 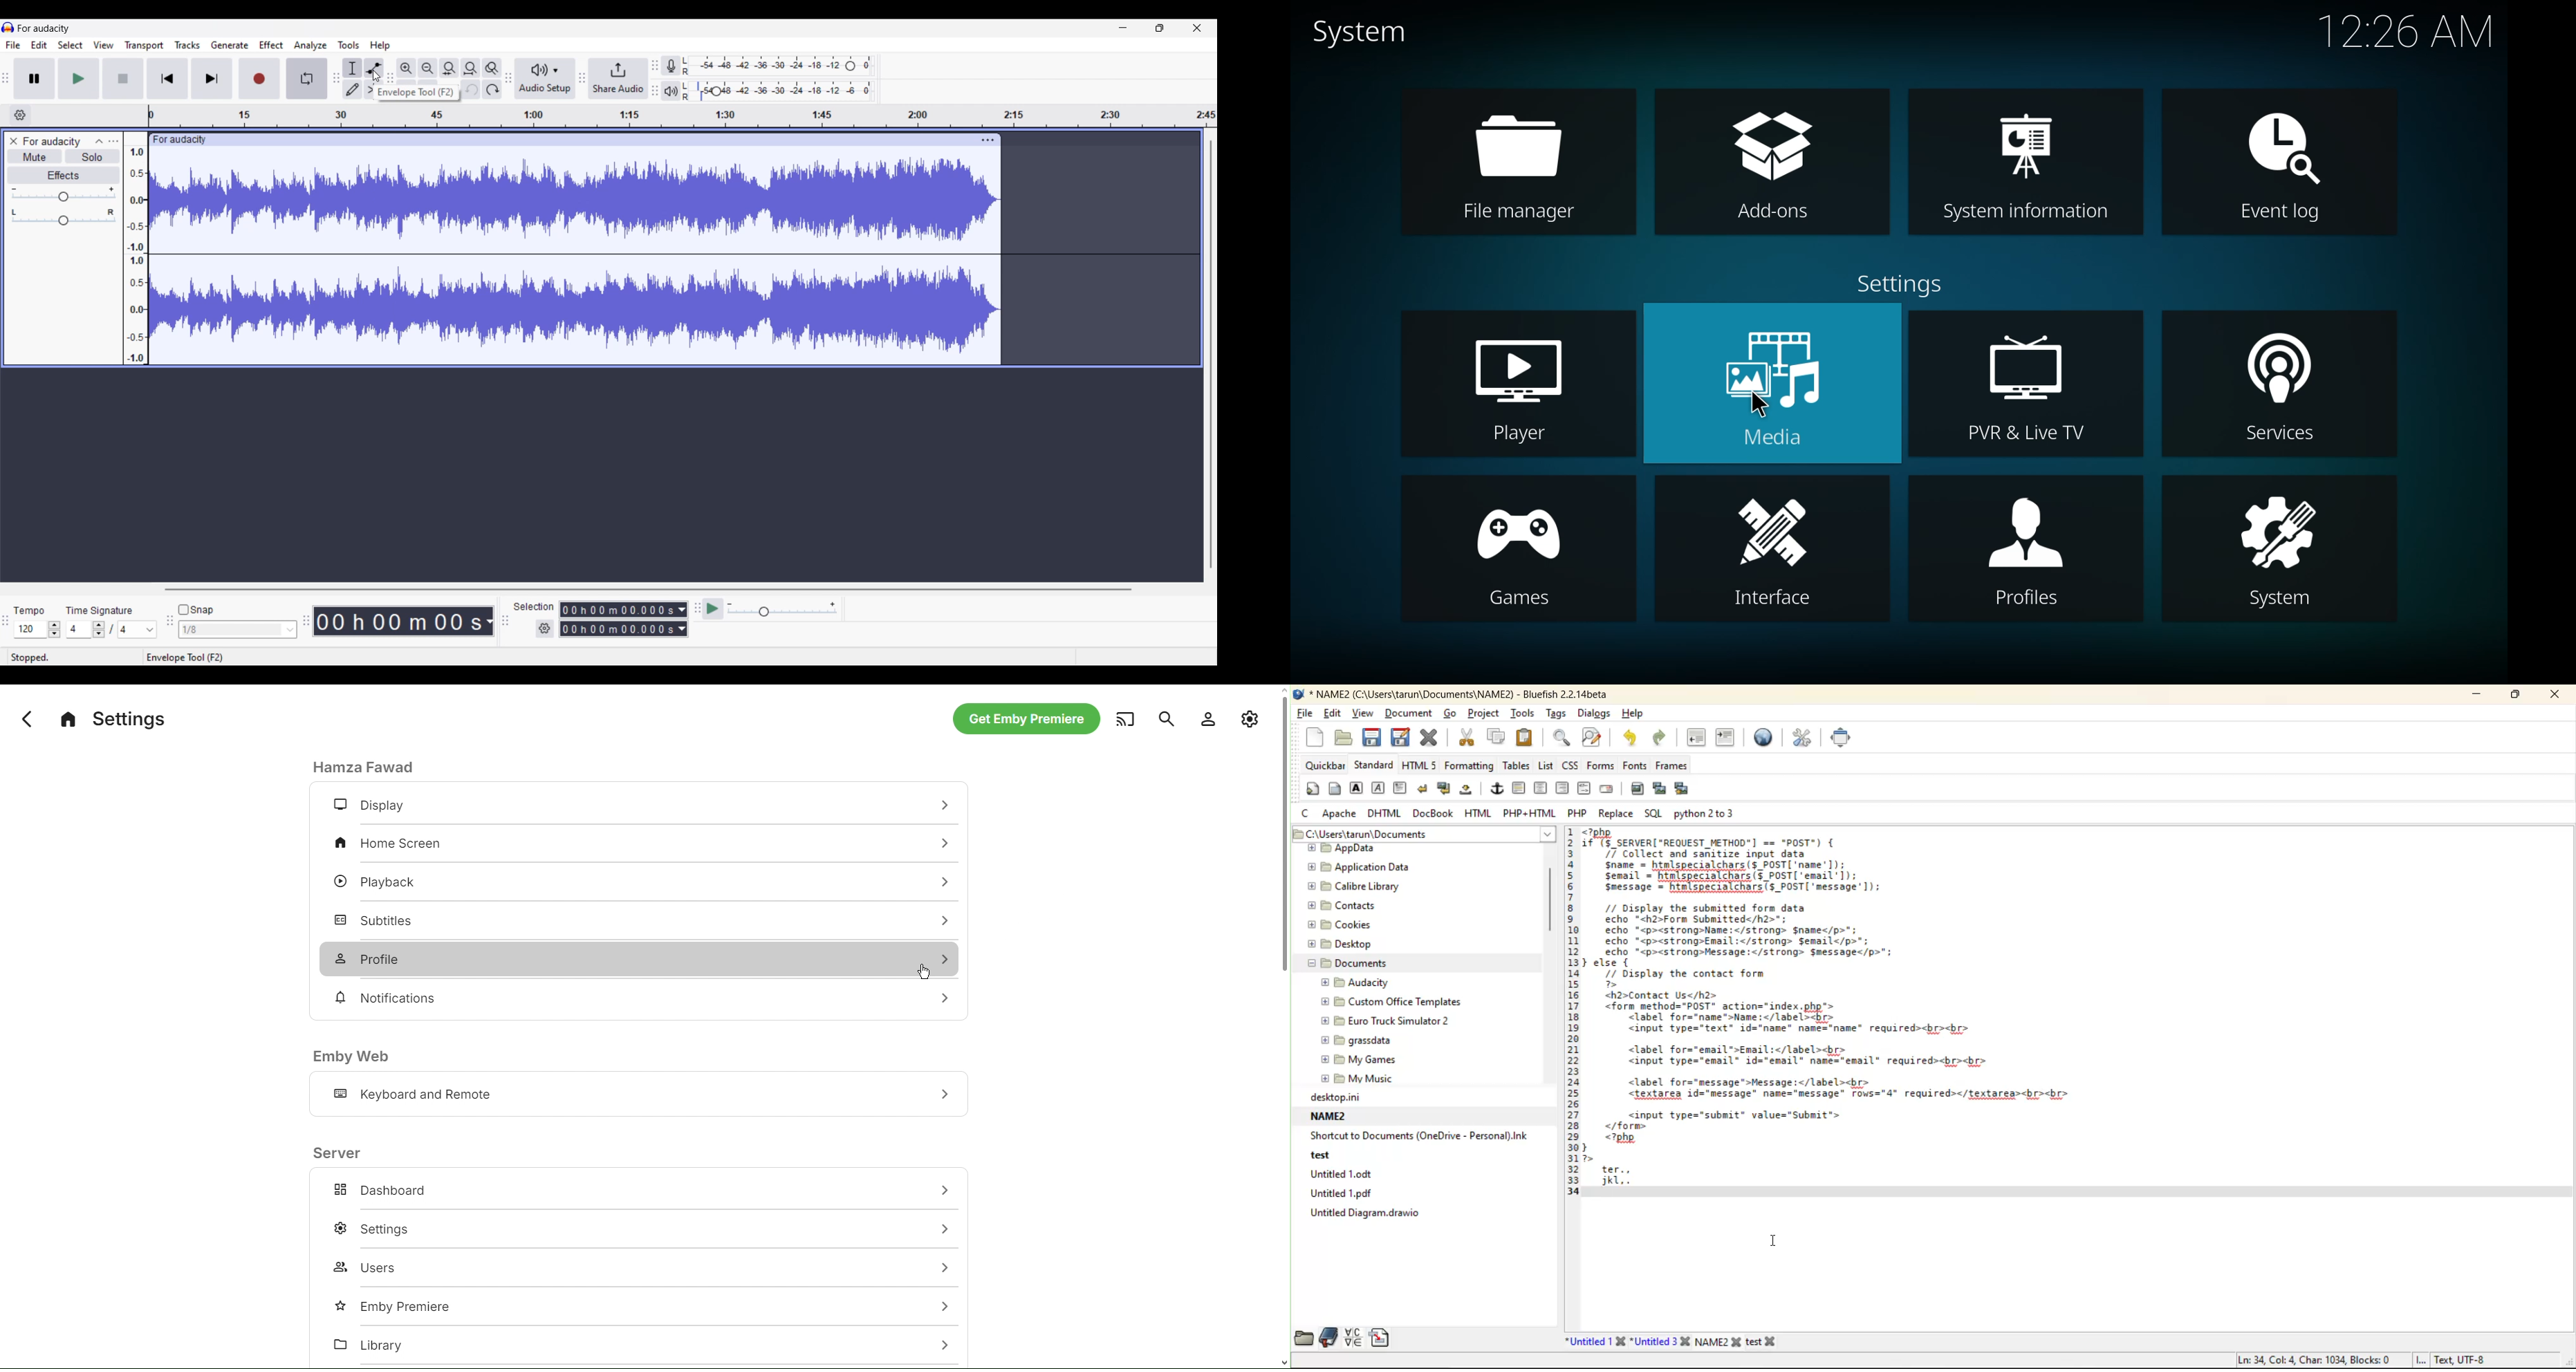 What do you see at coordinates (671, 91) in the screenshot?
I see `Playback meter` at bounding box center [671, 91].